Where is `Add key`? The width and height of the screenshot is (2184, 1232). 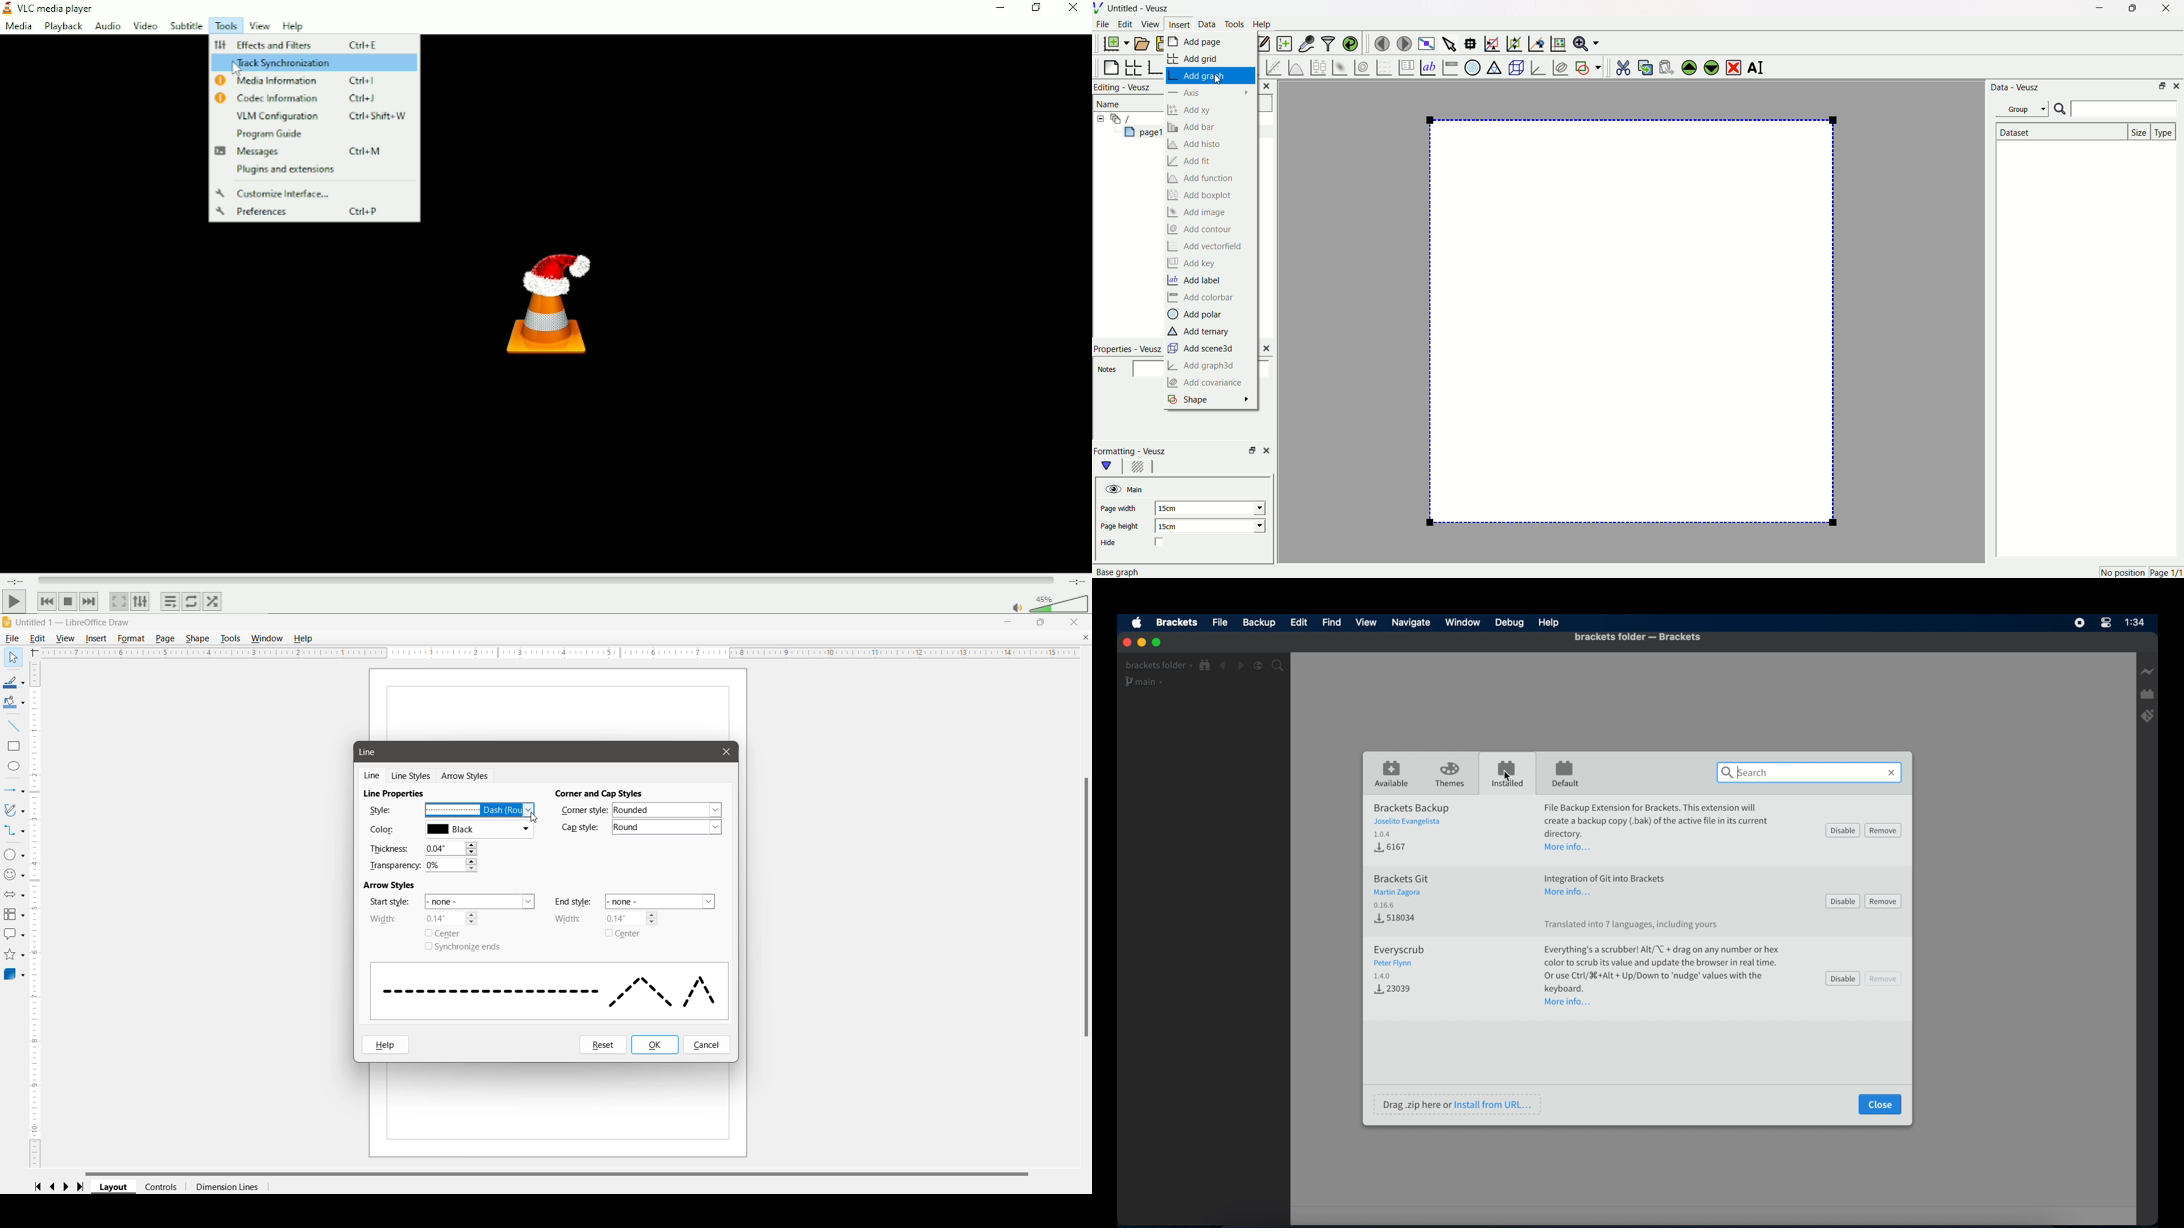 Add key is located at coordinates (1198, 264).